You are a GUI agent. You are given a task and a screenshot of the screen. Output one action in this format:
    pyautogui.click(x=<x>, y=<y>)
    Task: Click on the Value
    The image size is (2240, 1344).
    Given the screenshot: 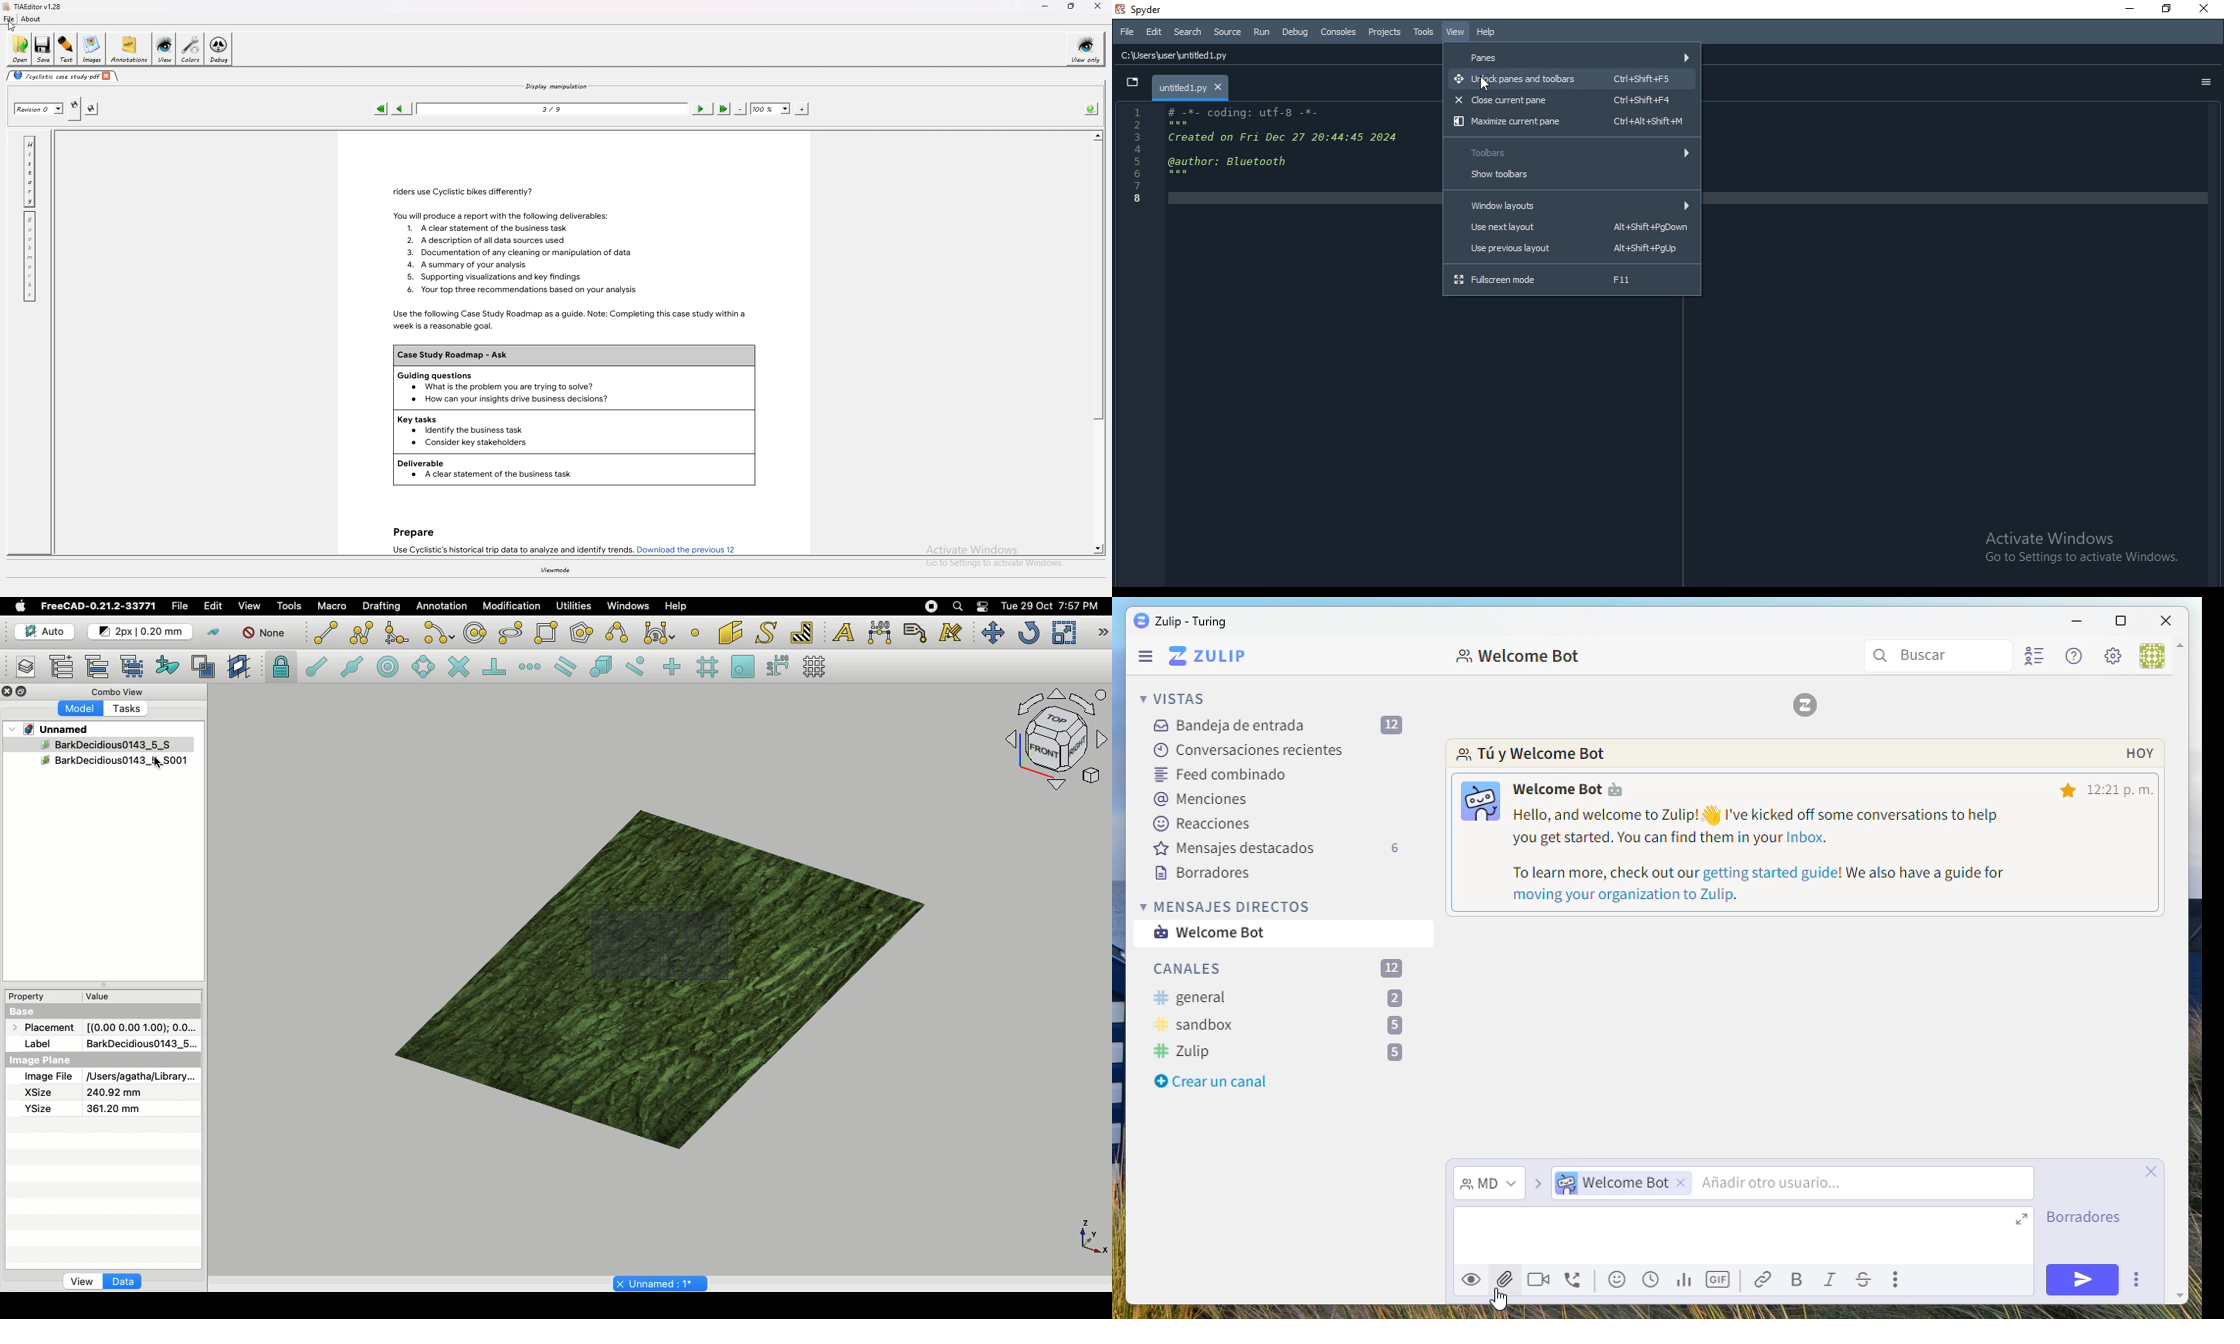 What is the action you would take?
    pyautogui.click(x=98, y=999)
    